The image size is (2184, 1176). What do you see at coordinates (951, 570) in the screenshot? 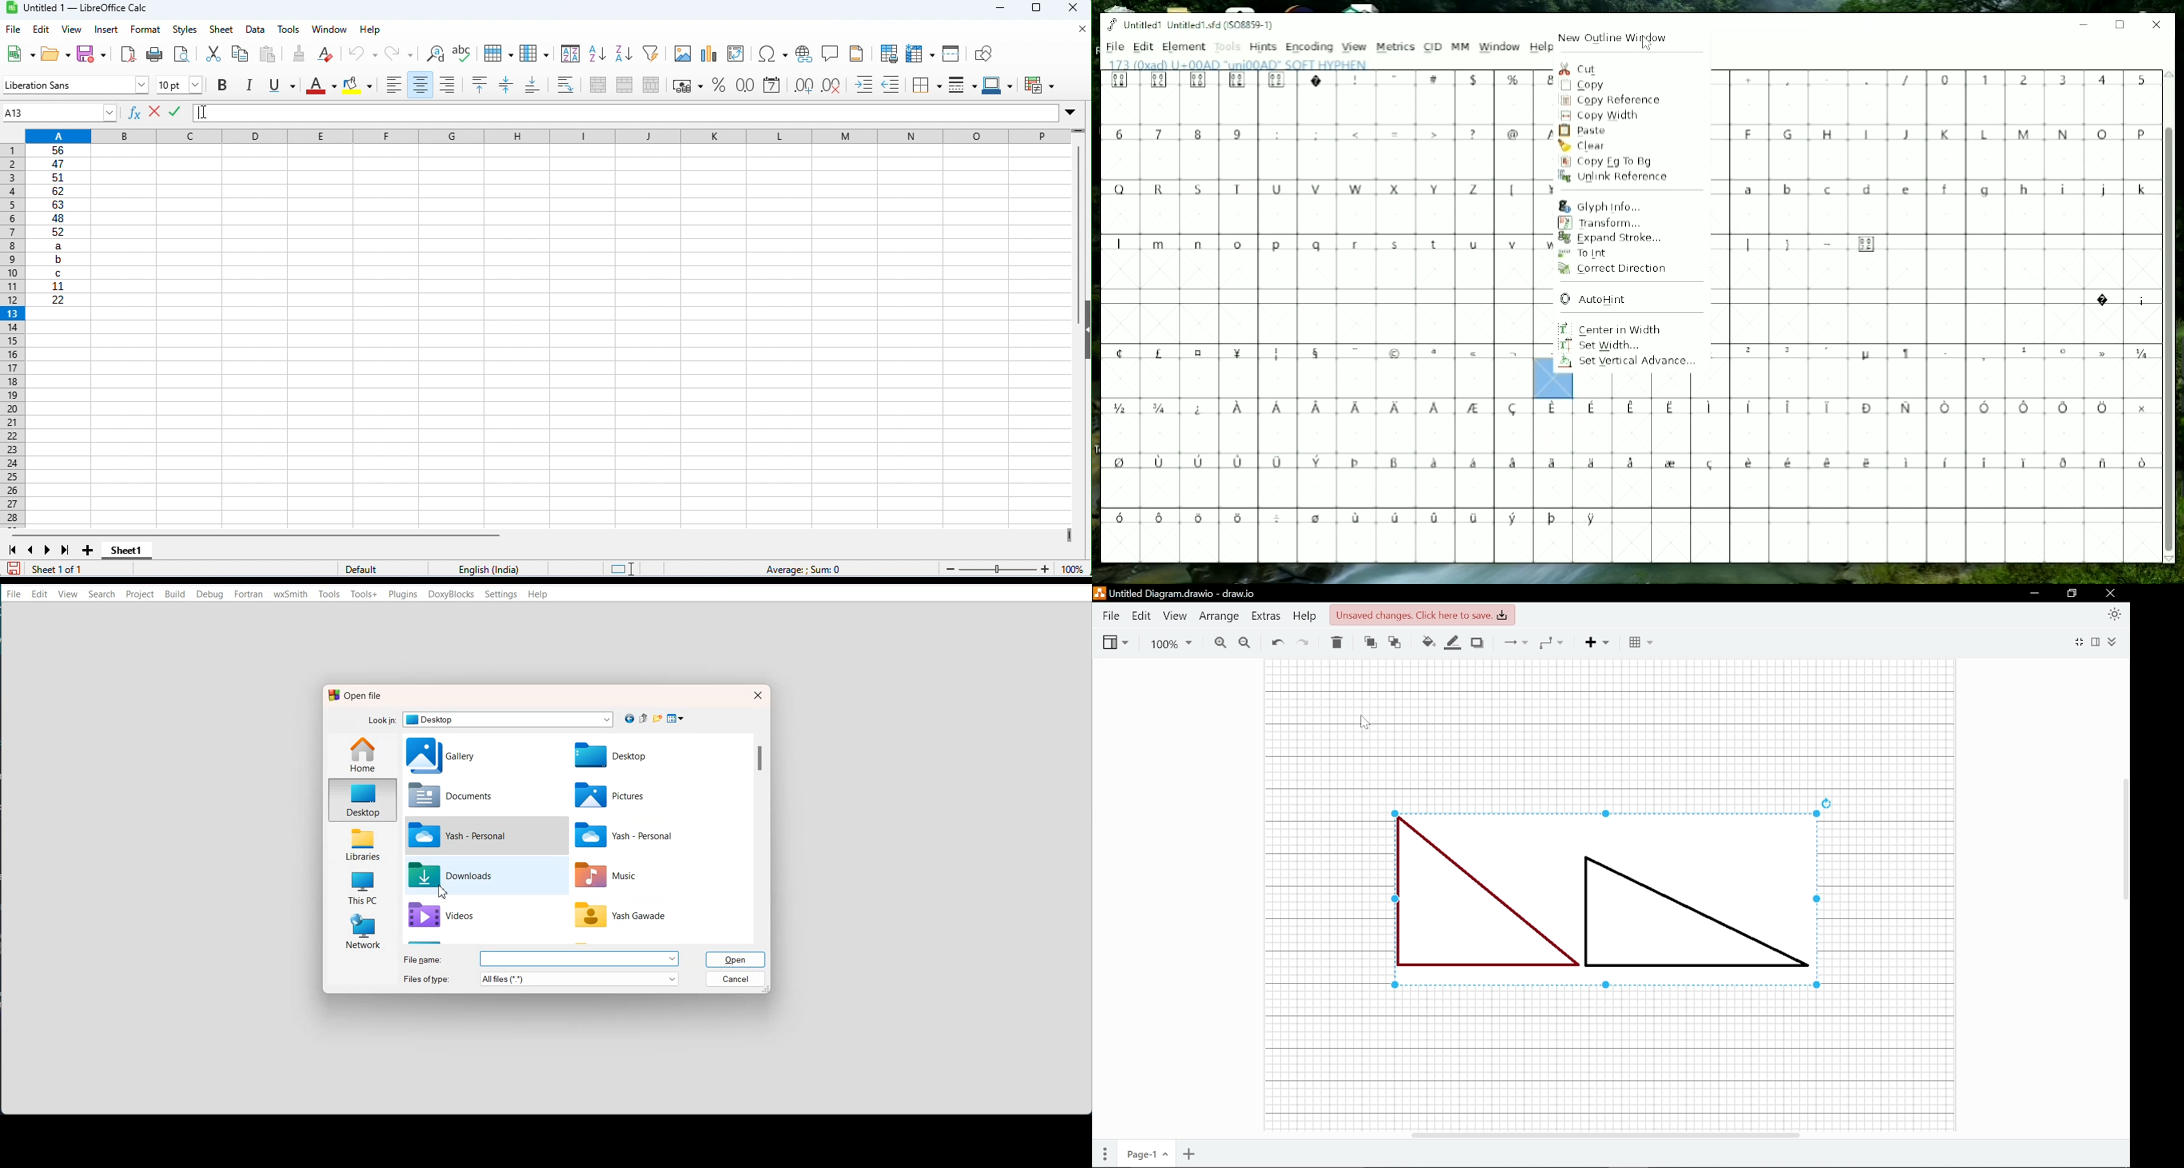
I see `Zoom out` at bounding box center [951, 570].